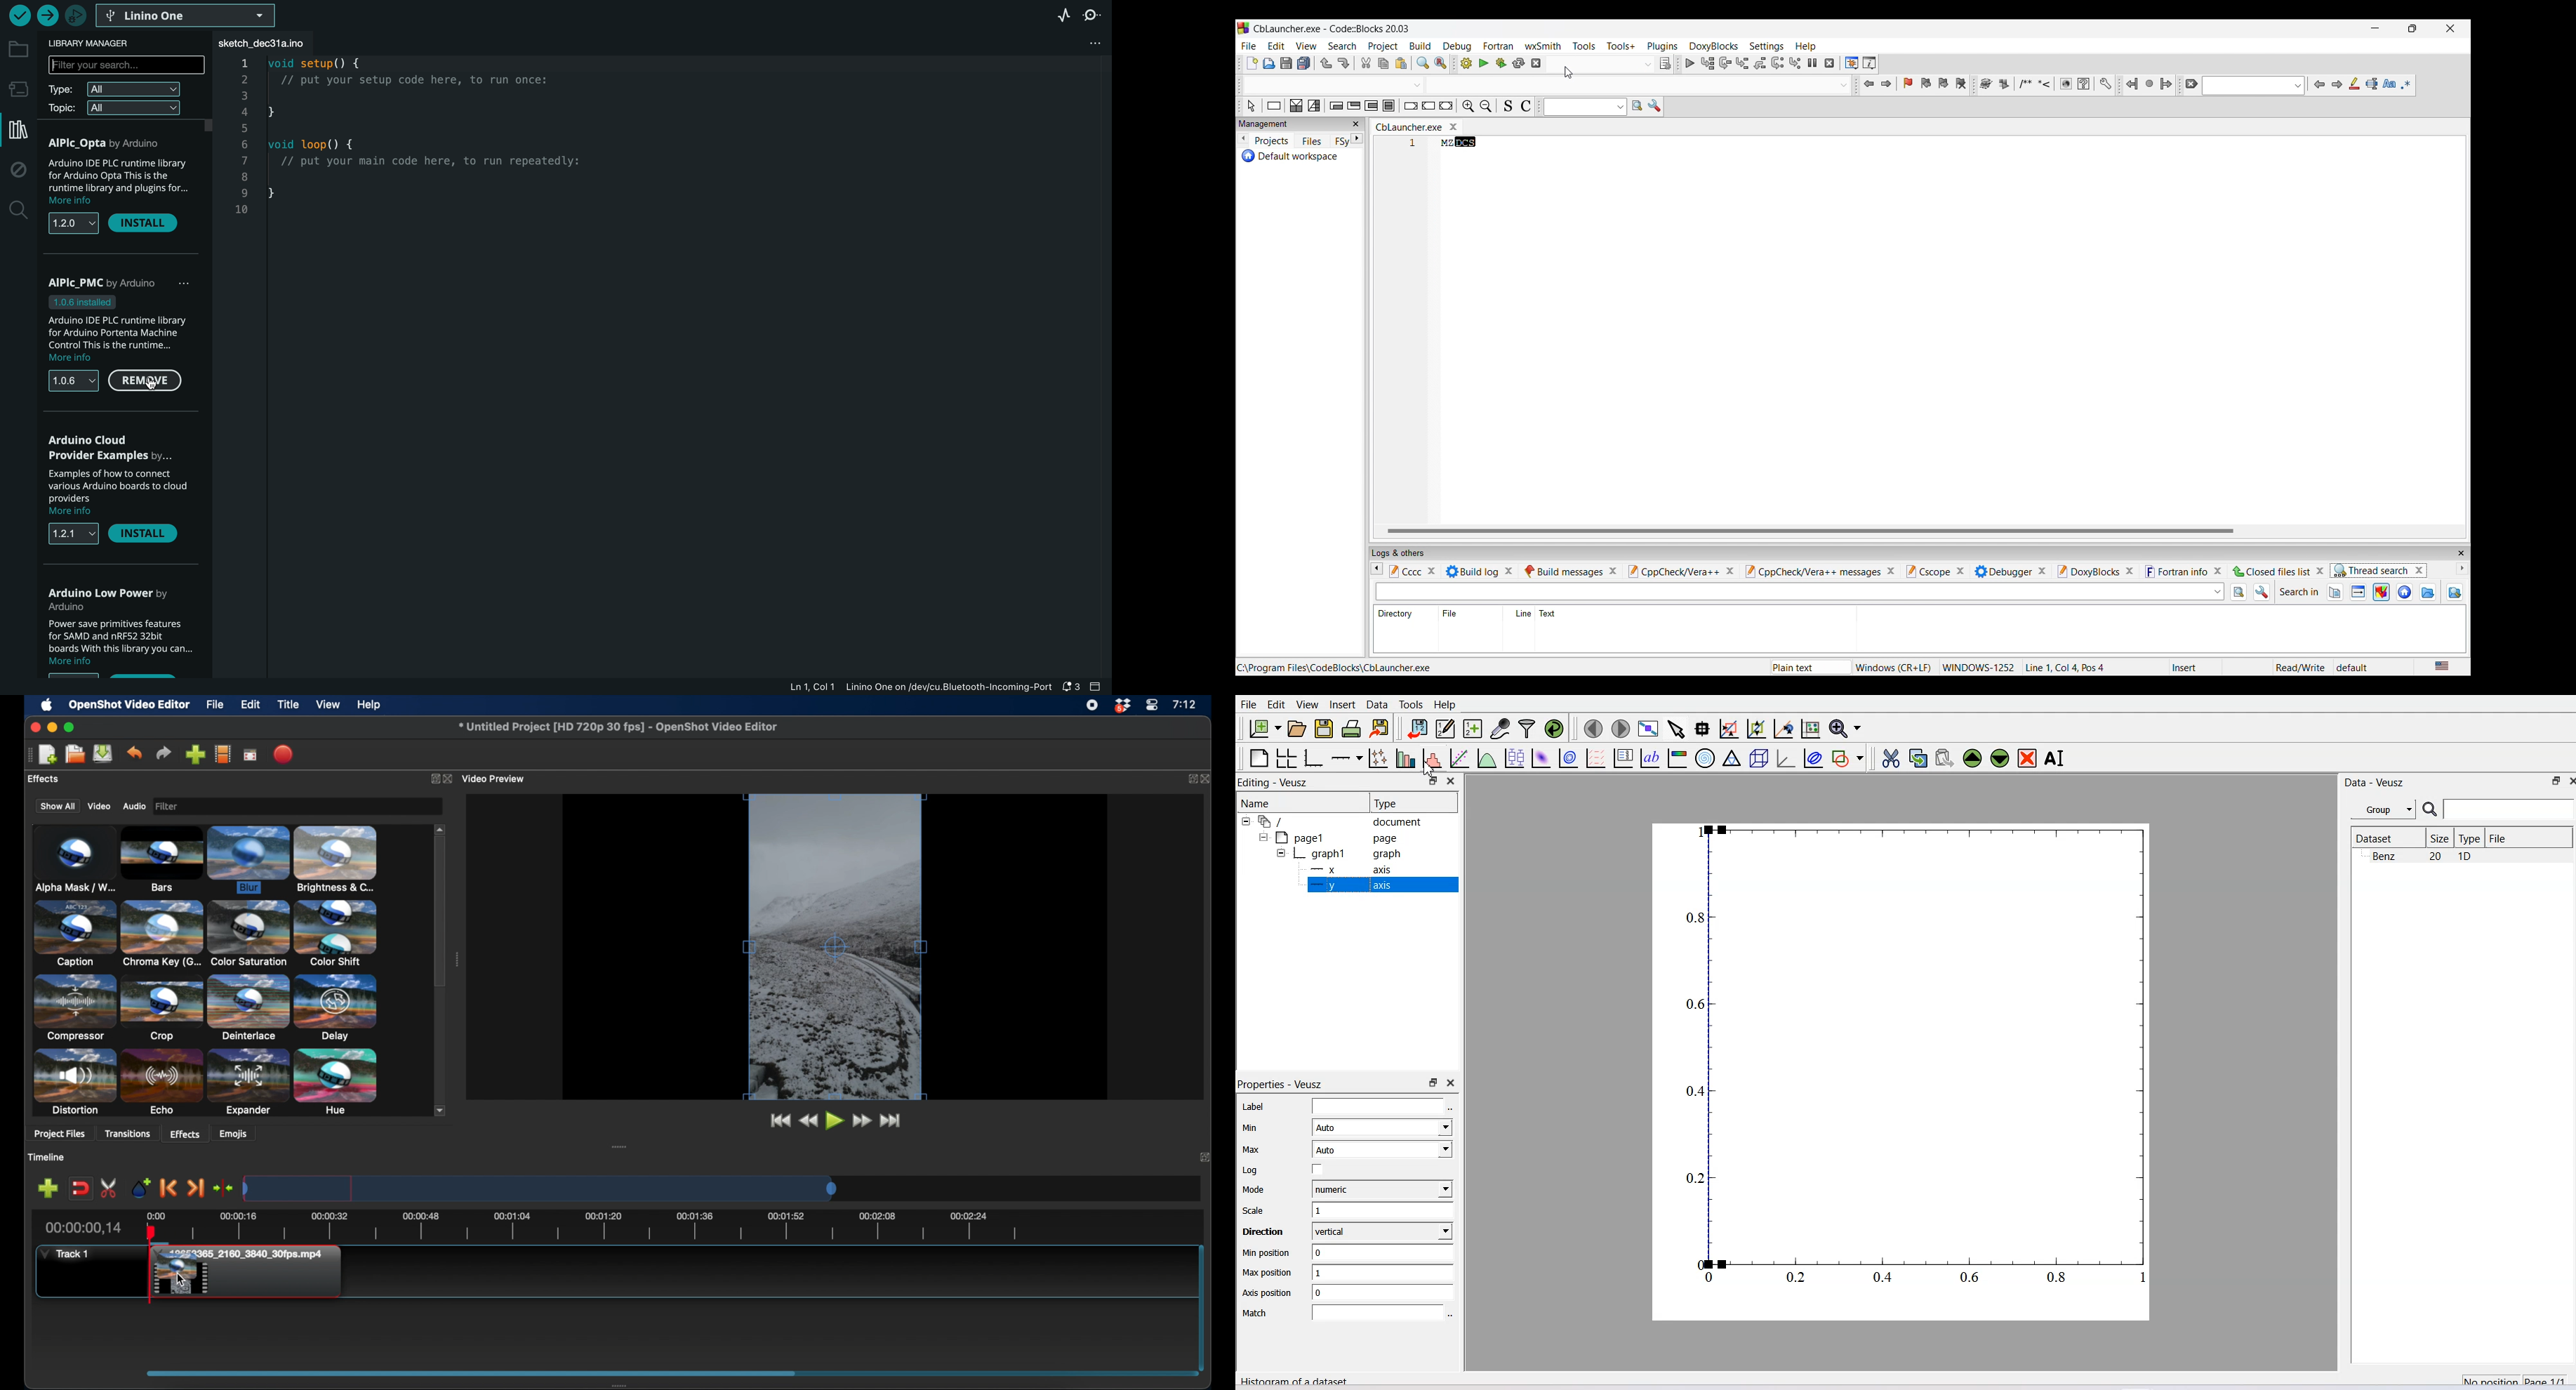 The image size is (2576, 1400). Describe the element at coordinates (1356, 885) in the screenshot. I see `Y Axis` at that location.